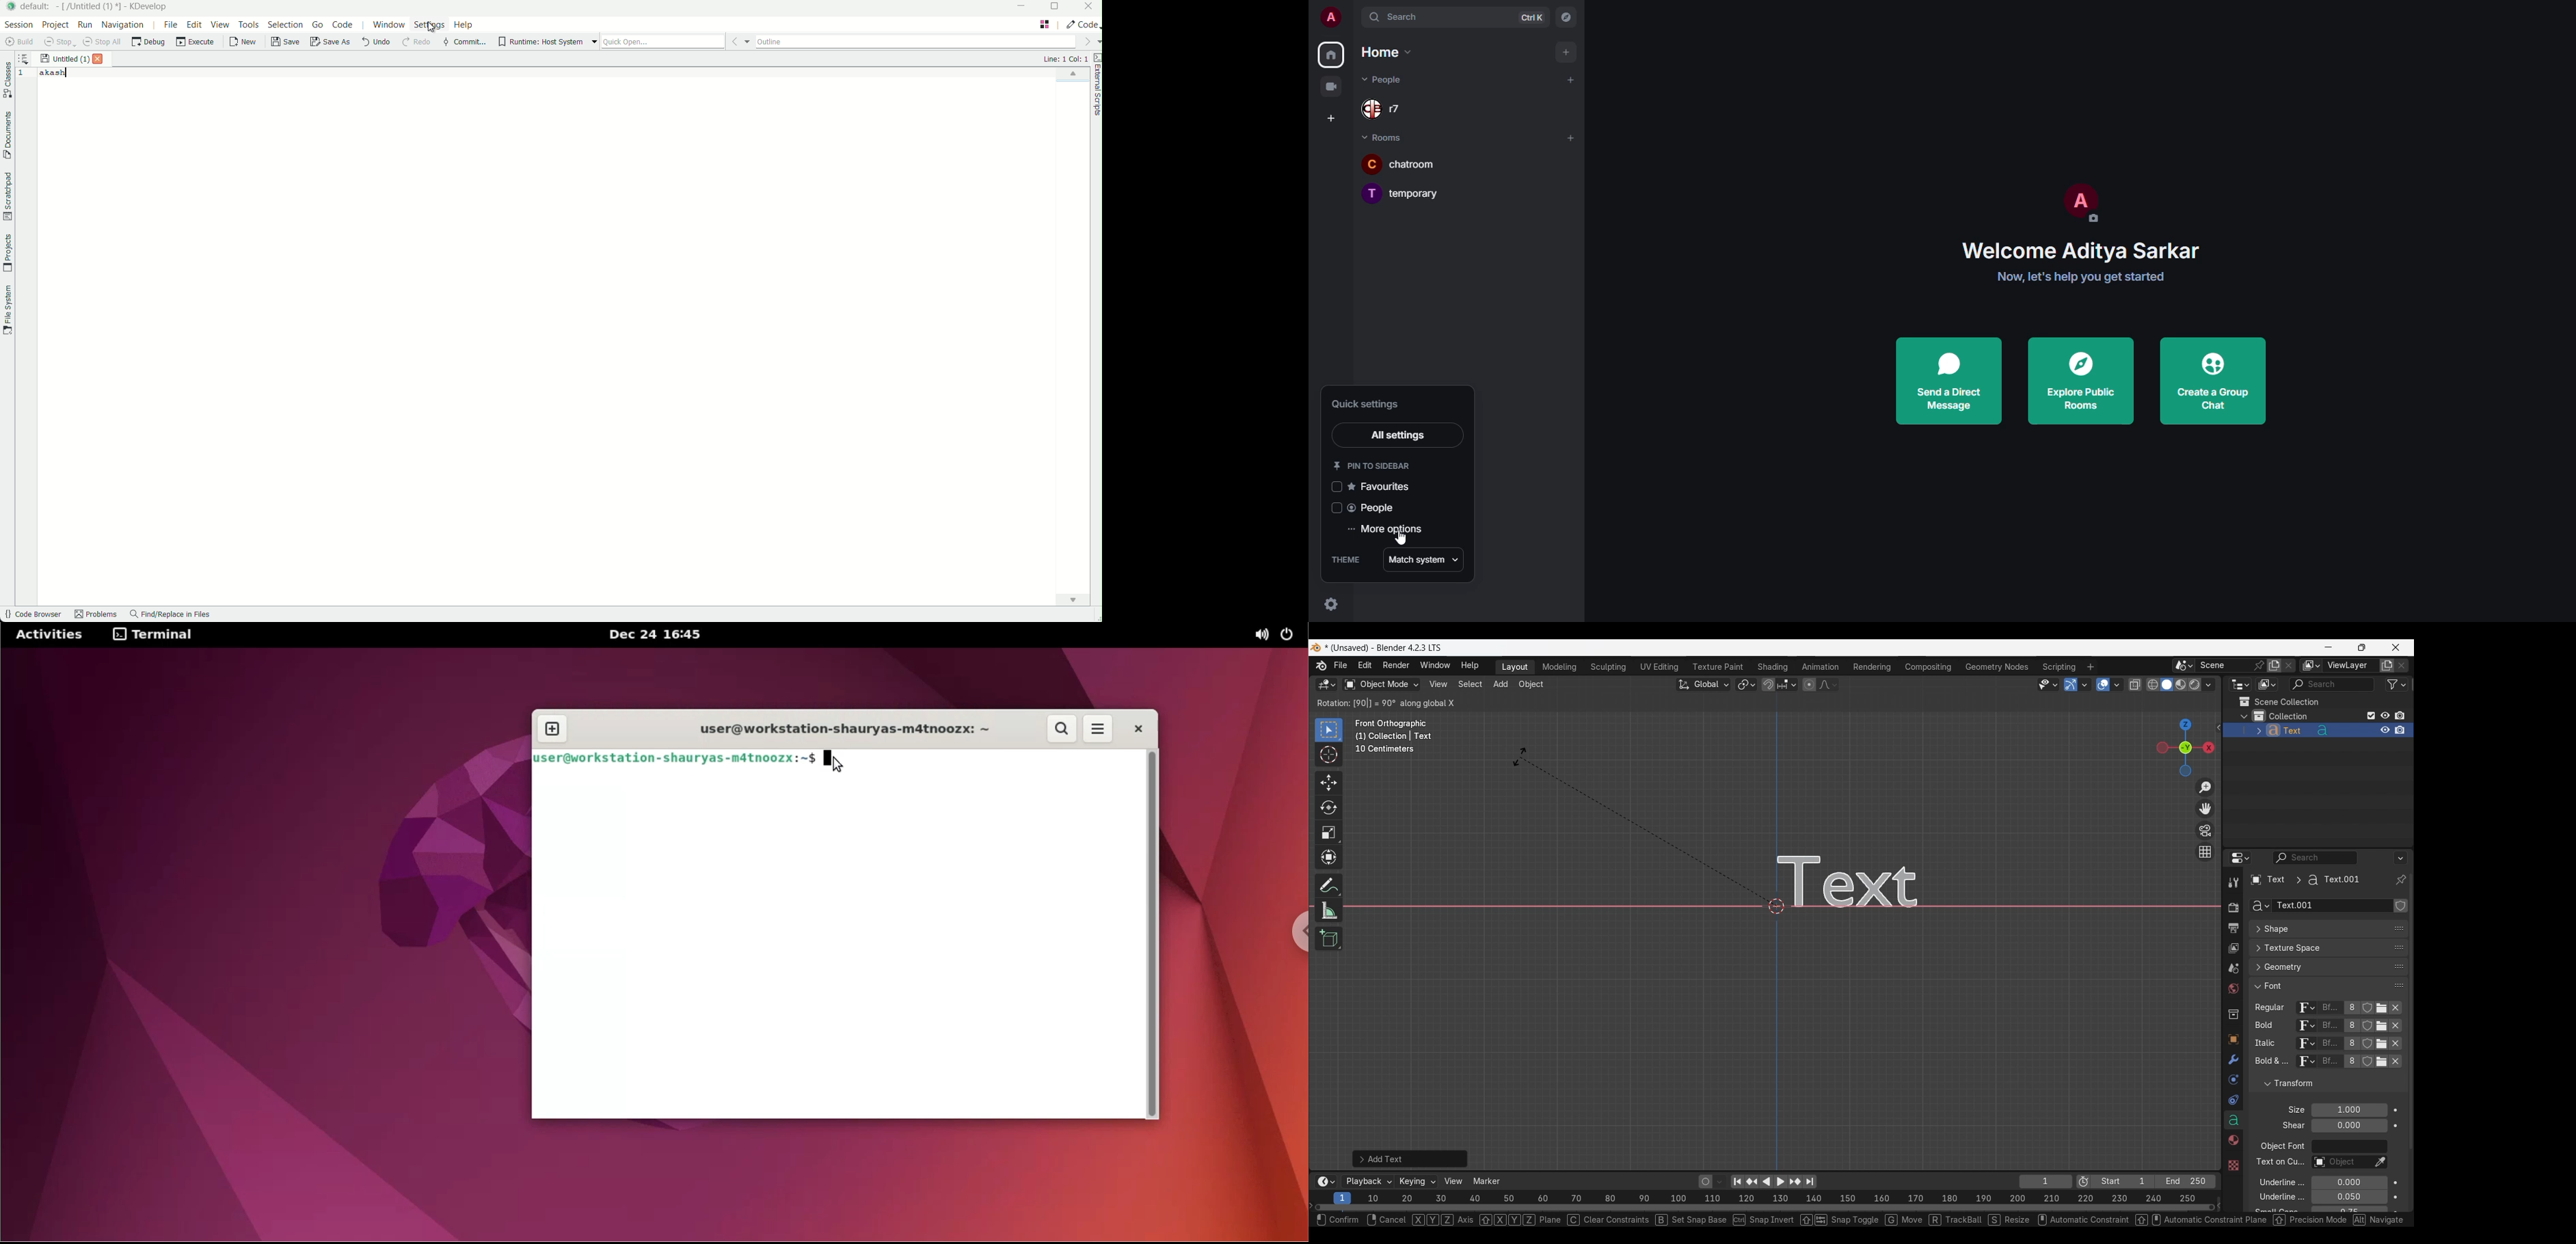 Image resolution: width=2576 pixels, height=1260 pixels. Describe the element at coordinates (2233, 907) in the screenshot. I see `Render` at that location.